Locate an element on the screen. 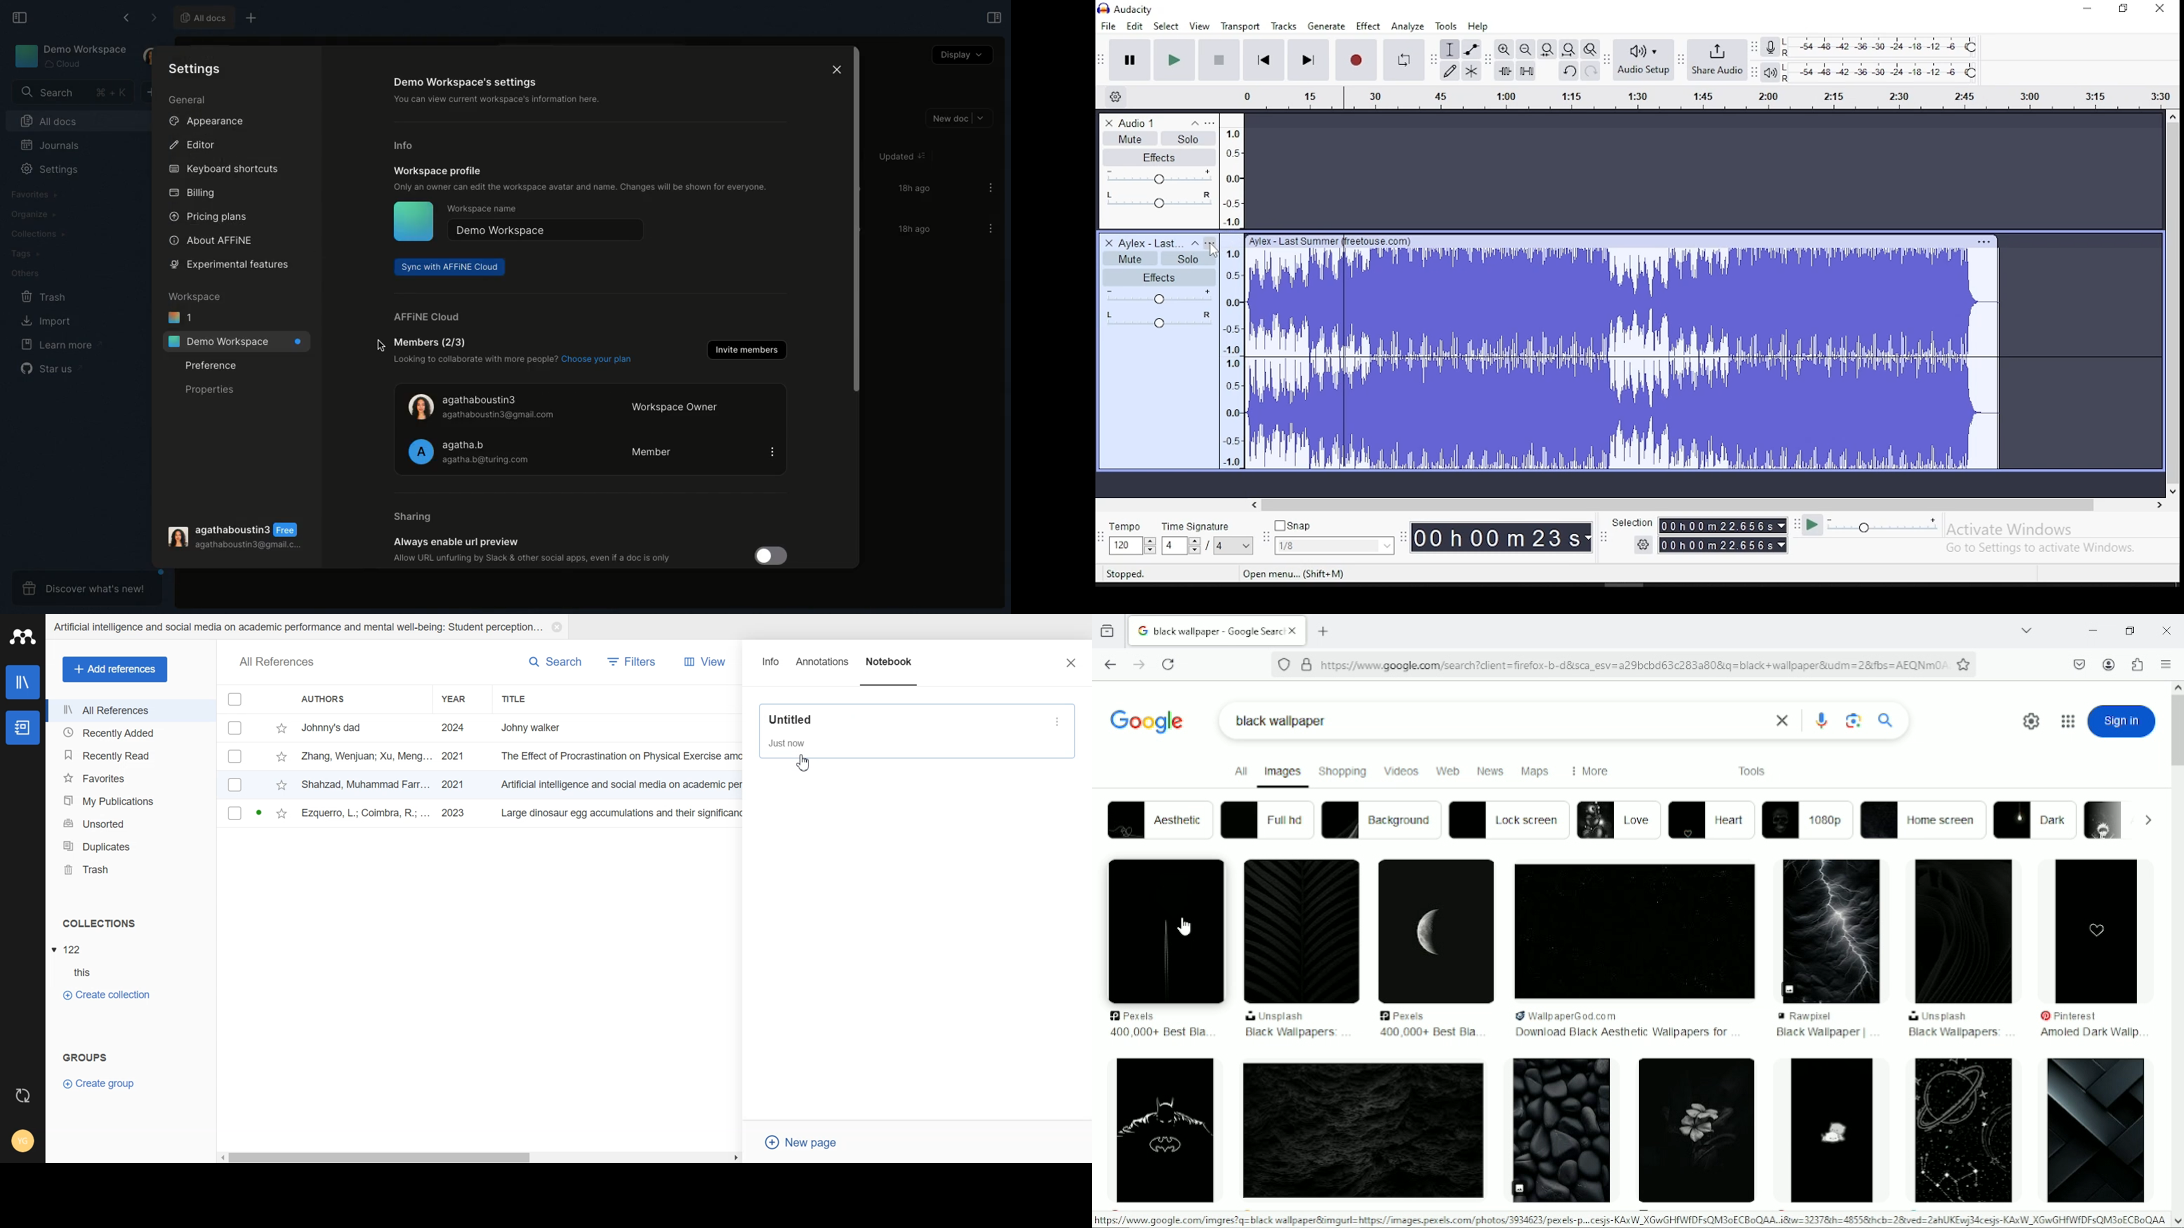 This screenshot has width=2184, height=1232. black image is located at coordinates (2098, 929).